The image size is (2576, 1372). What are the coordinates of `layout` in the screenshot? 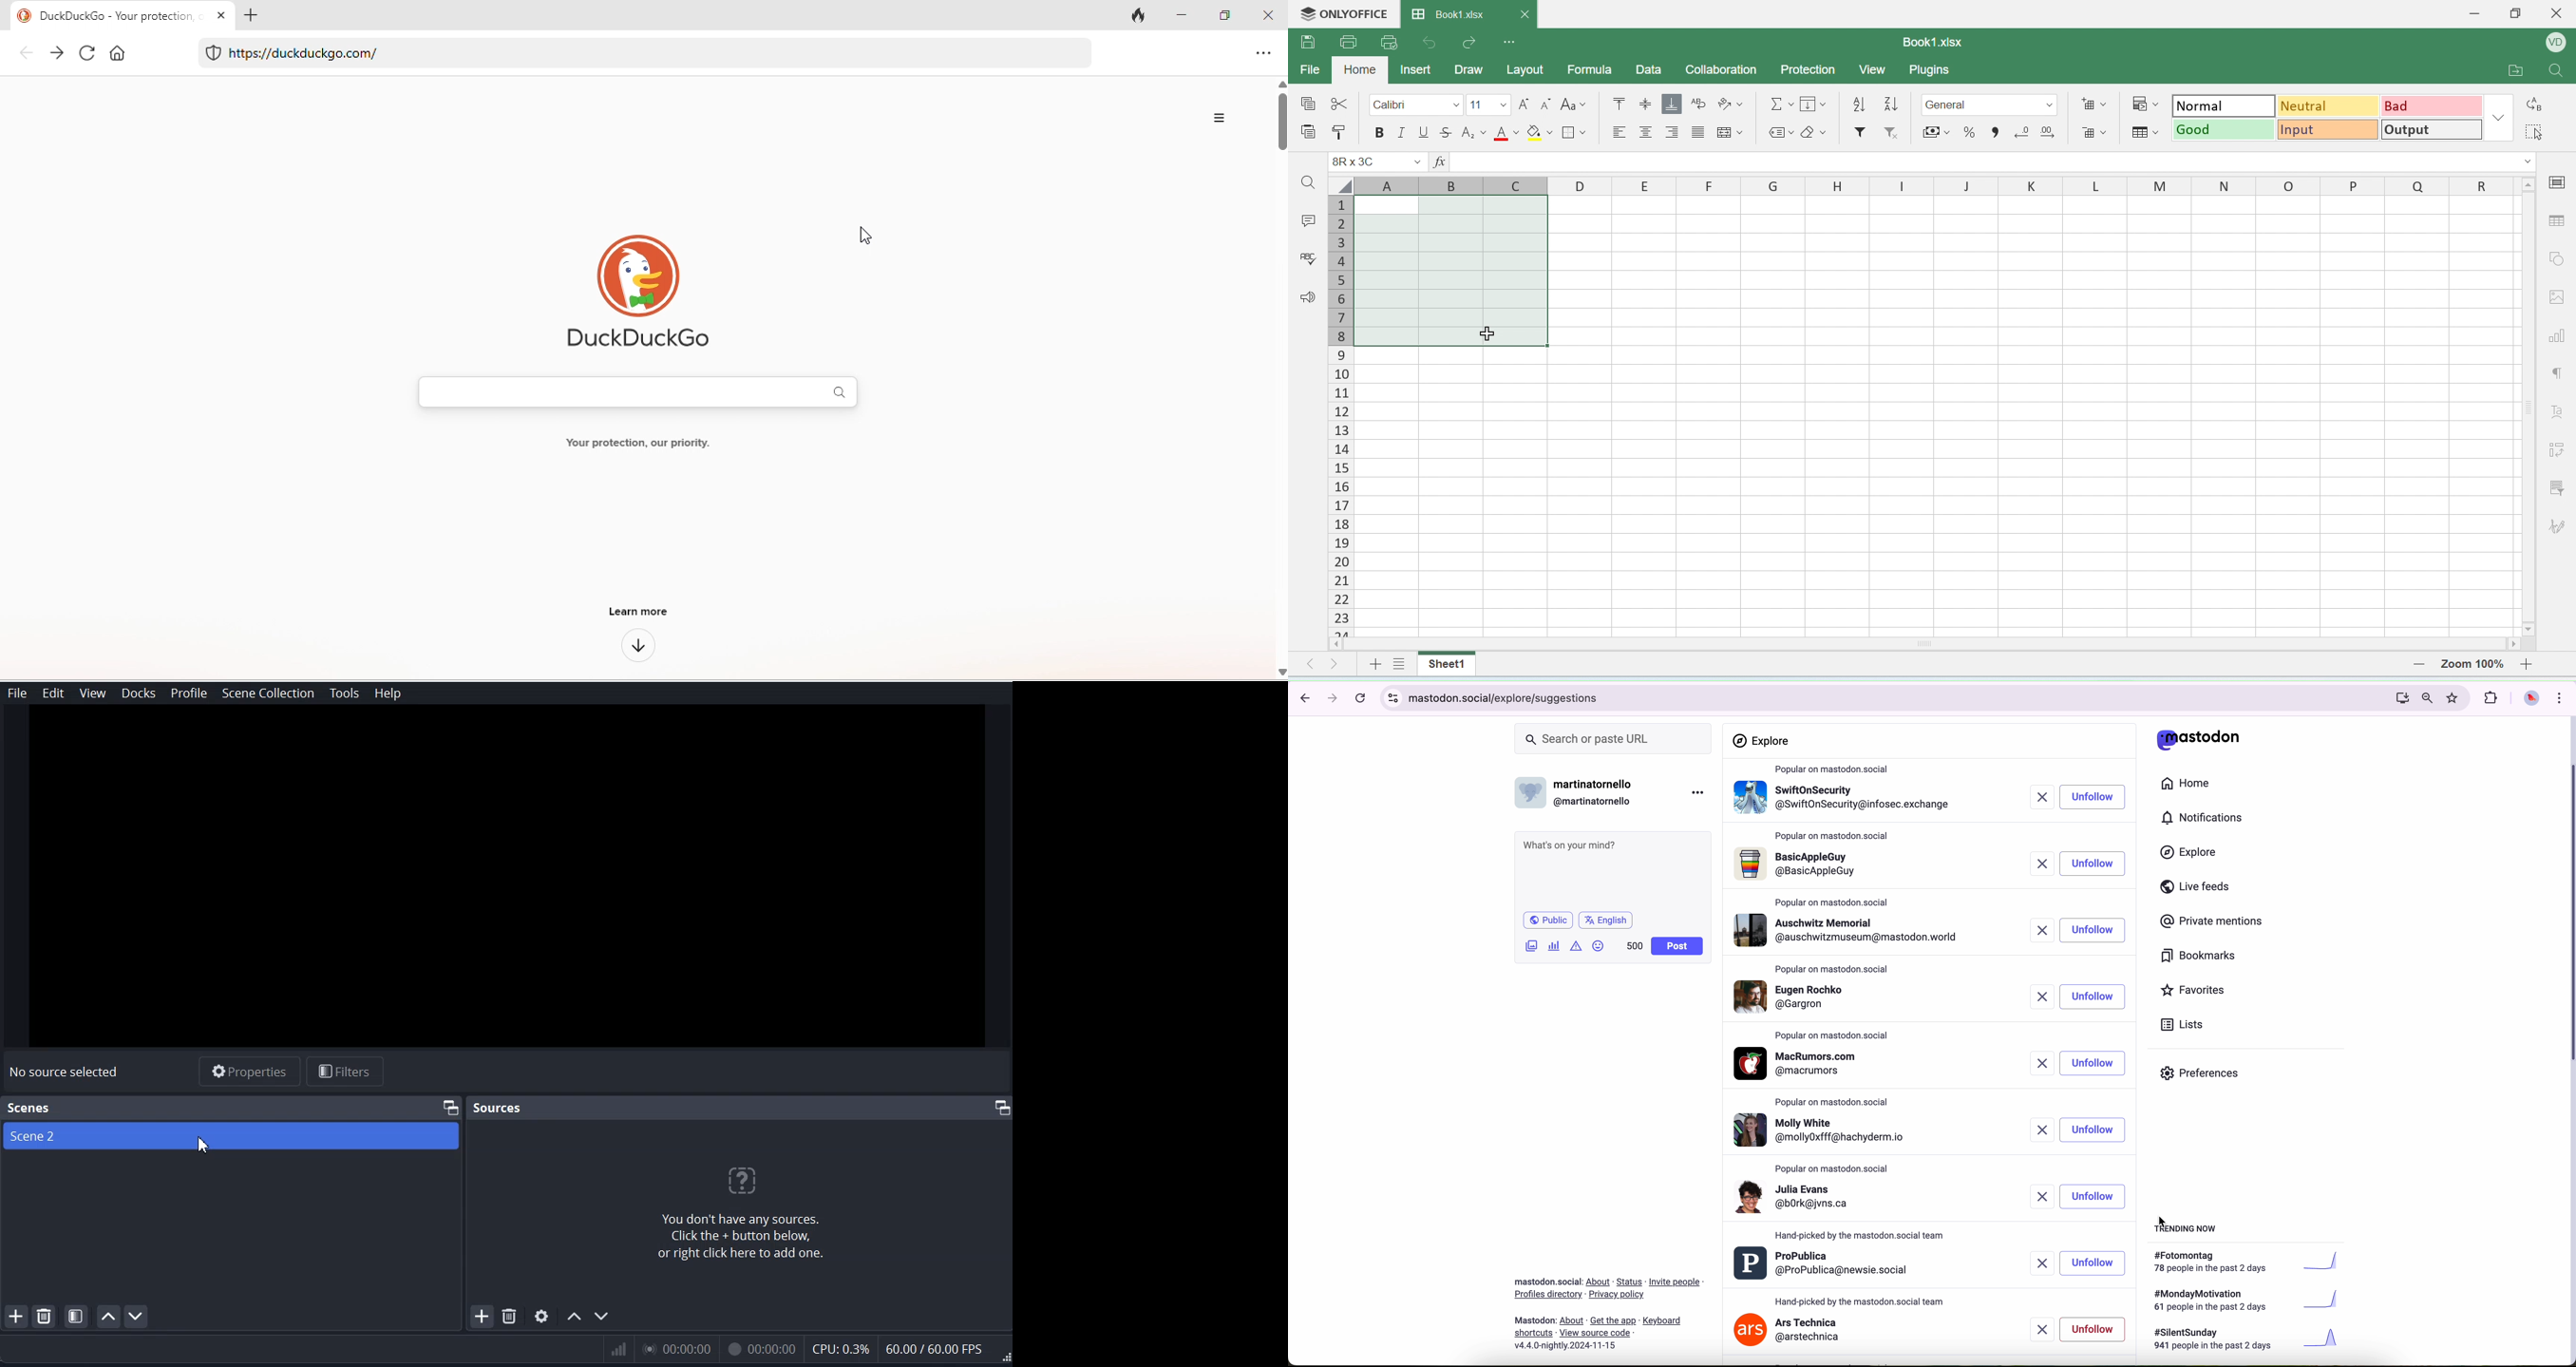 It's located at (1524, 69).